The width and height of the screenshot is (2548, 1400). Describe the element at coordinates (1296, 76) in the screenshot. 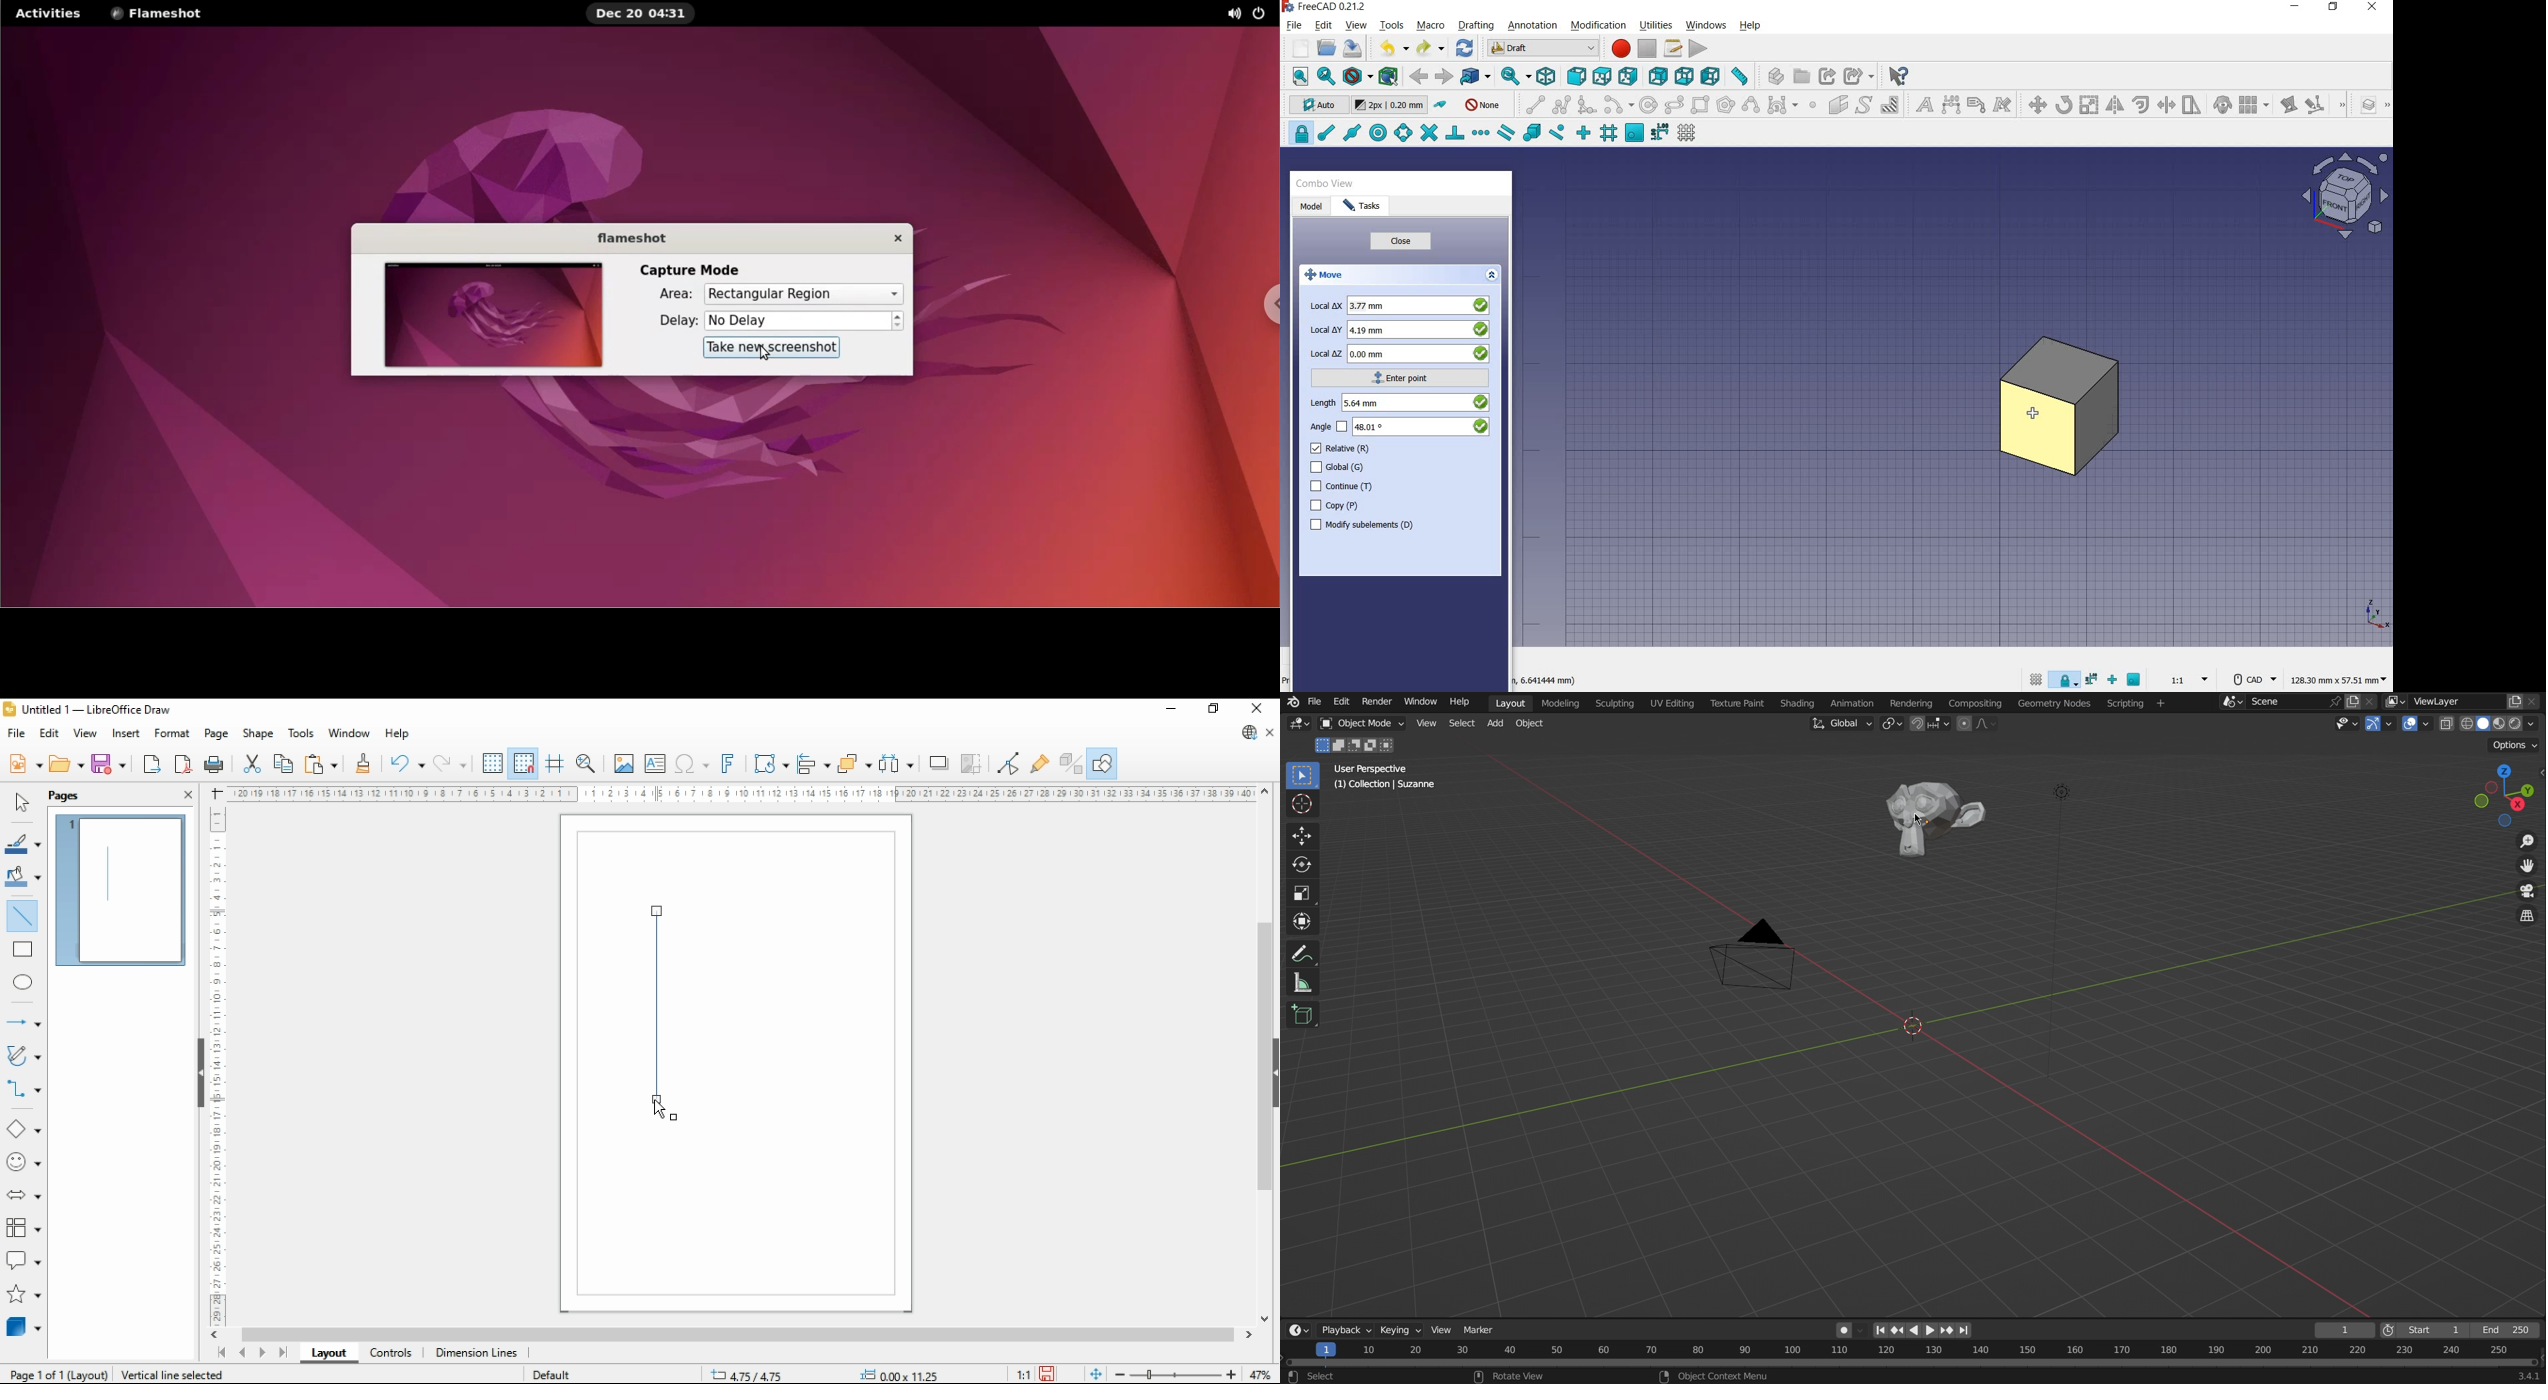

I see `fit all` at that location.